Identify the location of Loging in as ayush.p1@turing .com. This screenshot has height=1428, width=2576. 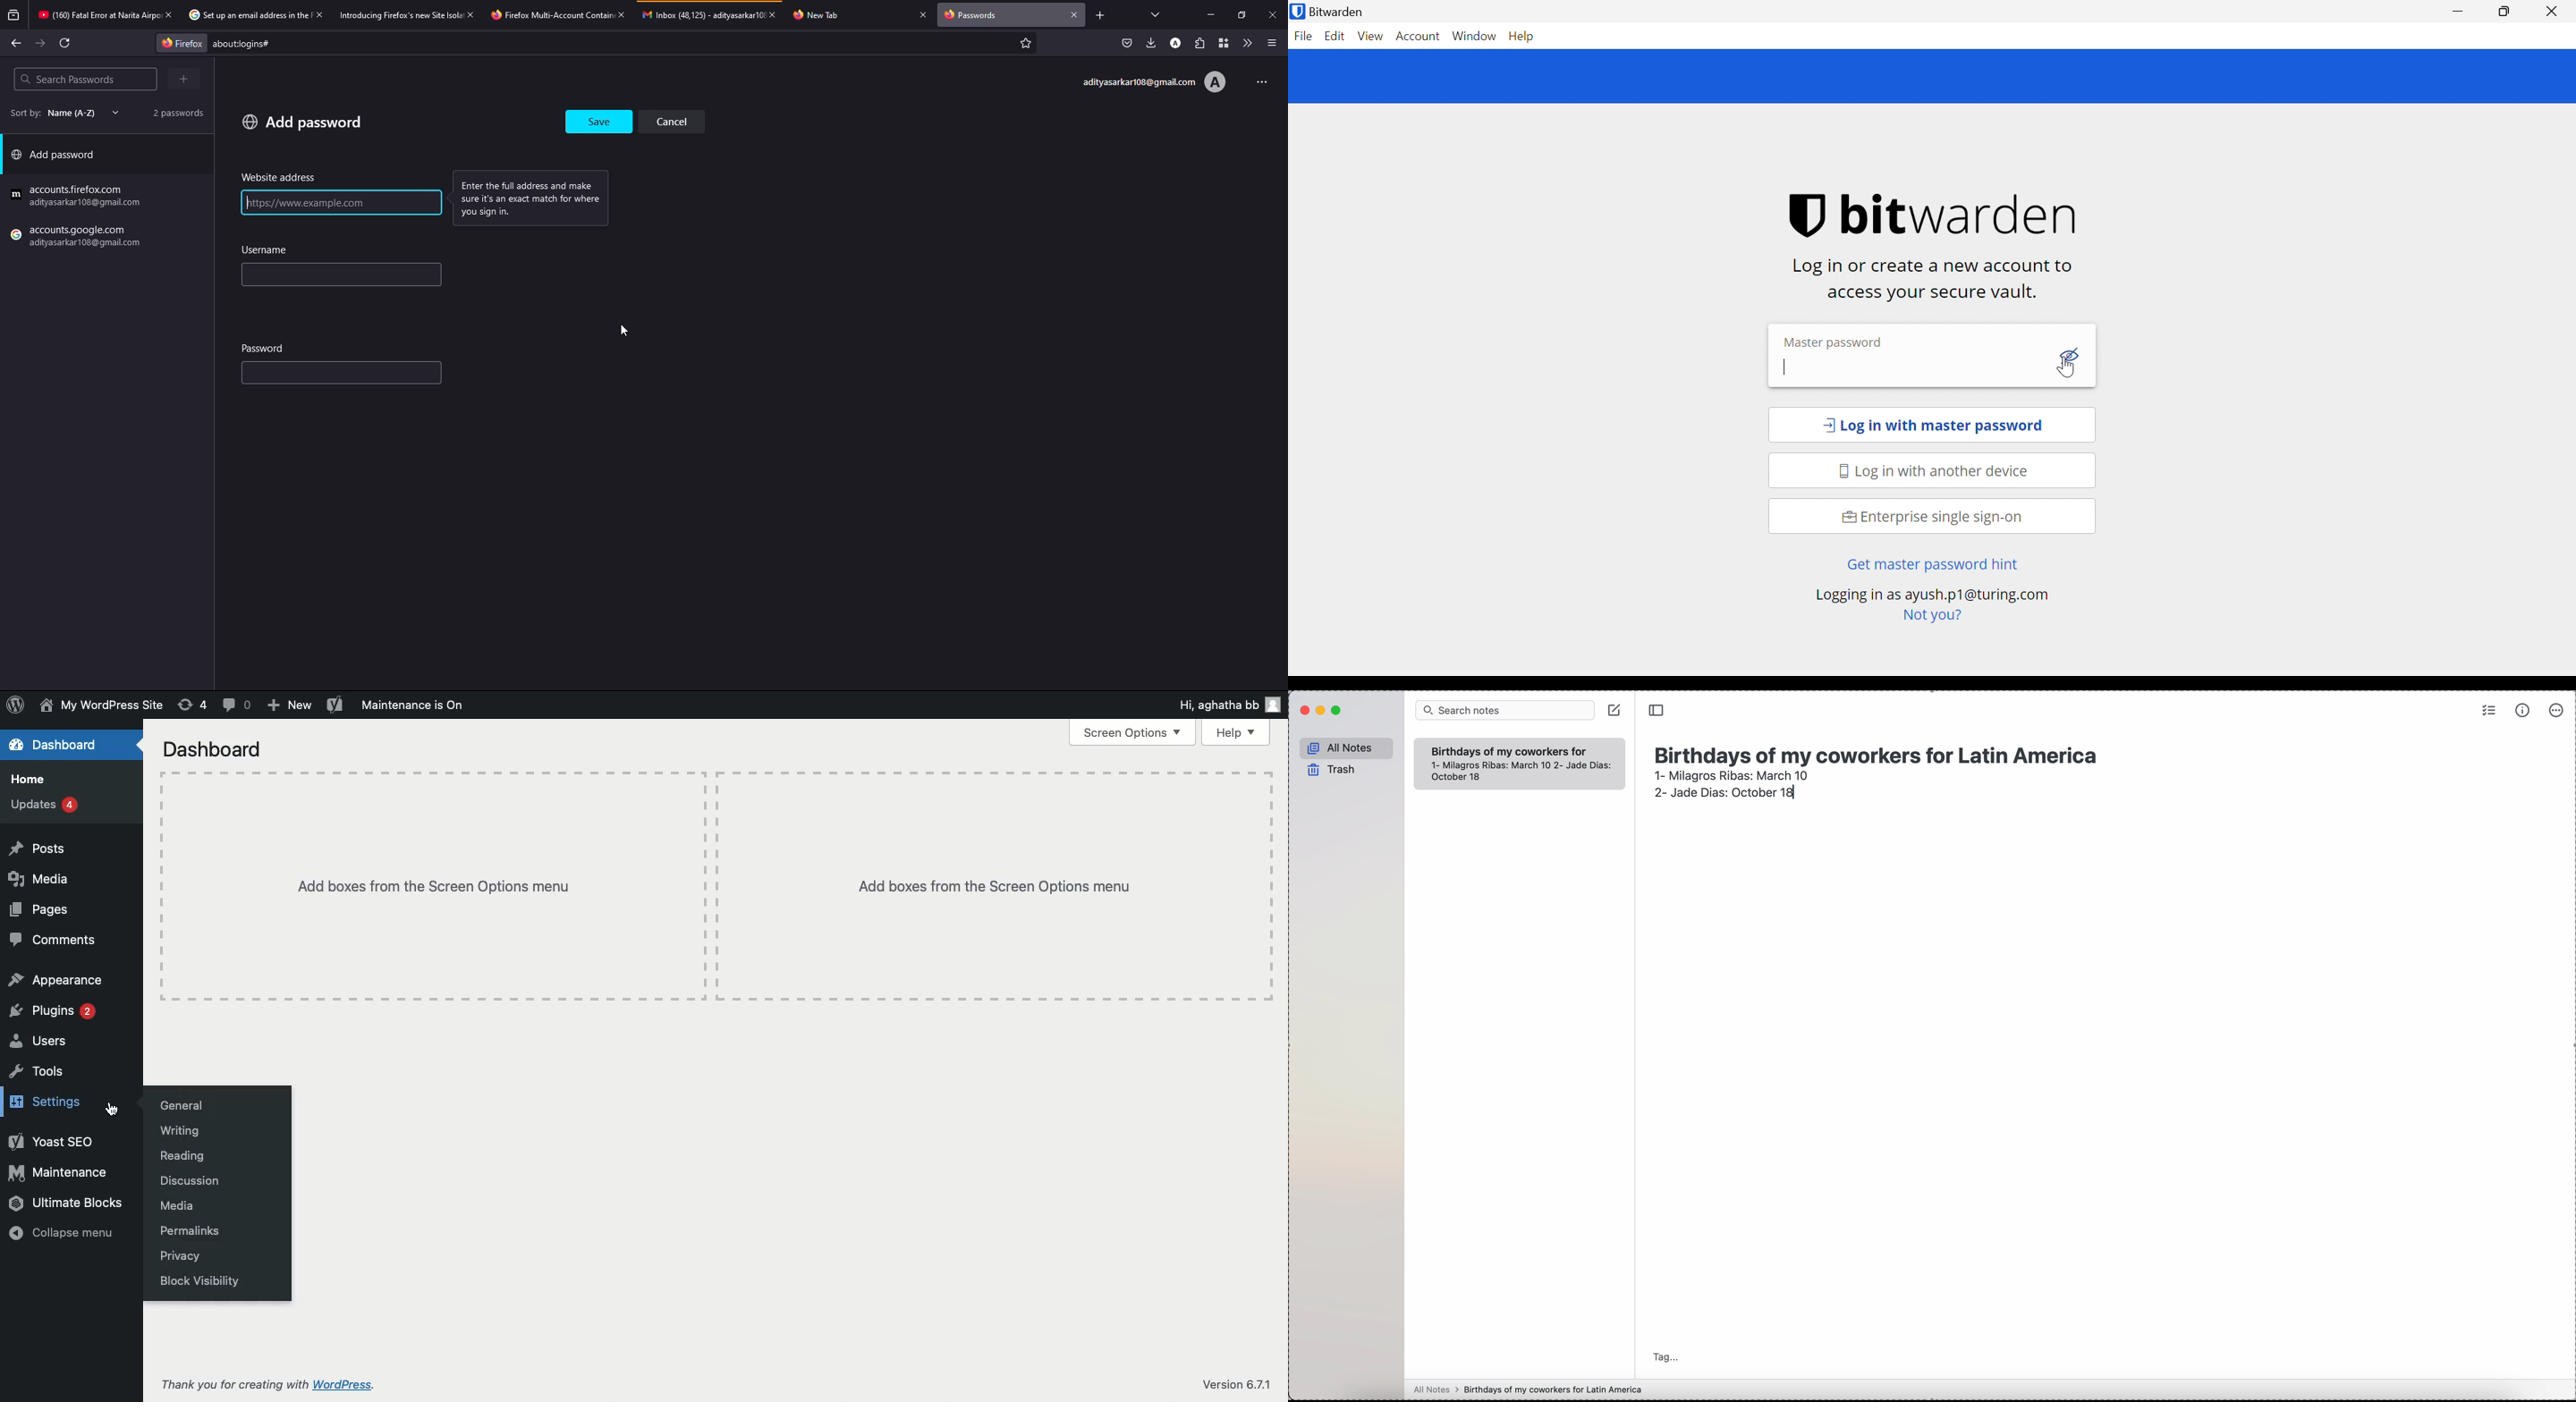
(1931, 595).